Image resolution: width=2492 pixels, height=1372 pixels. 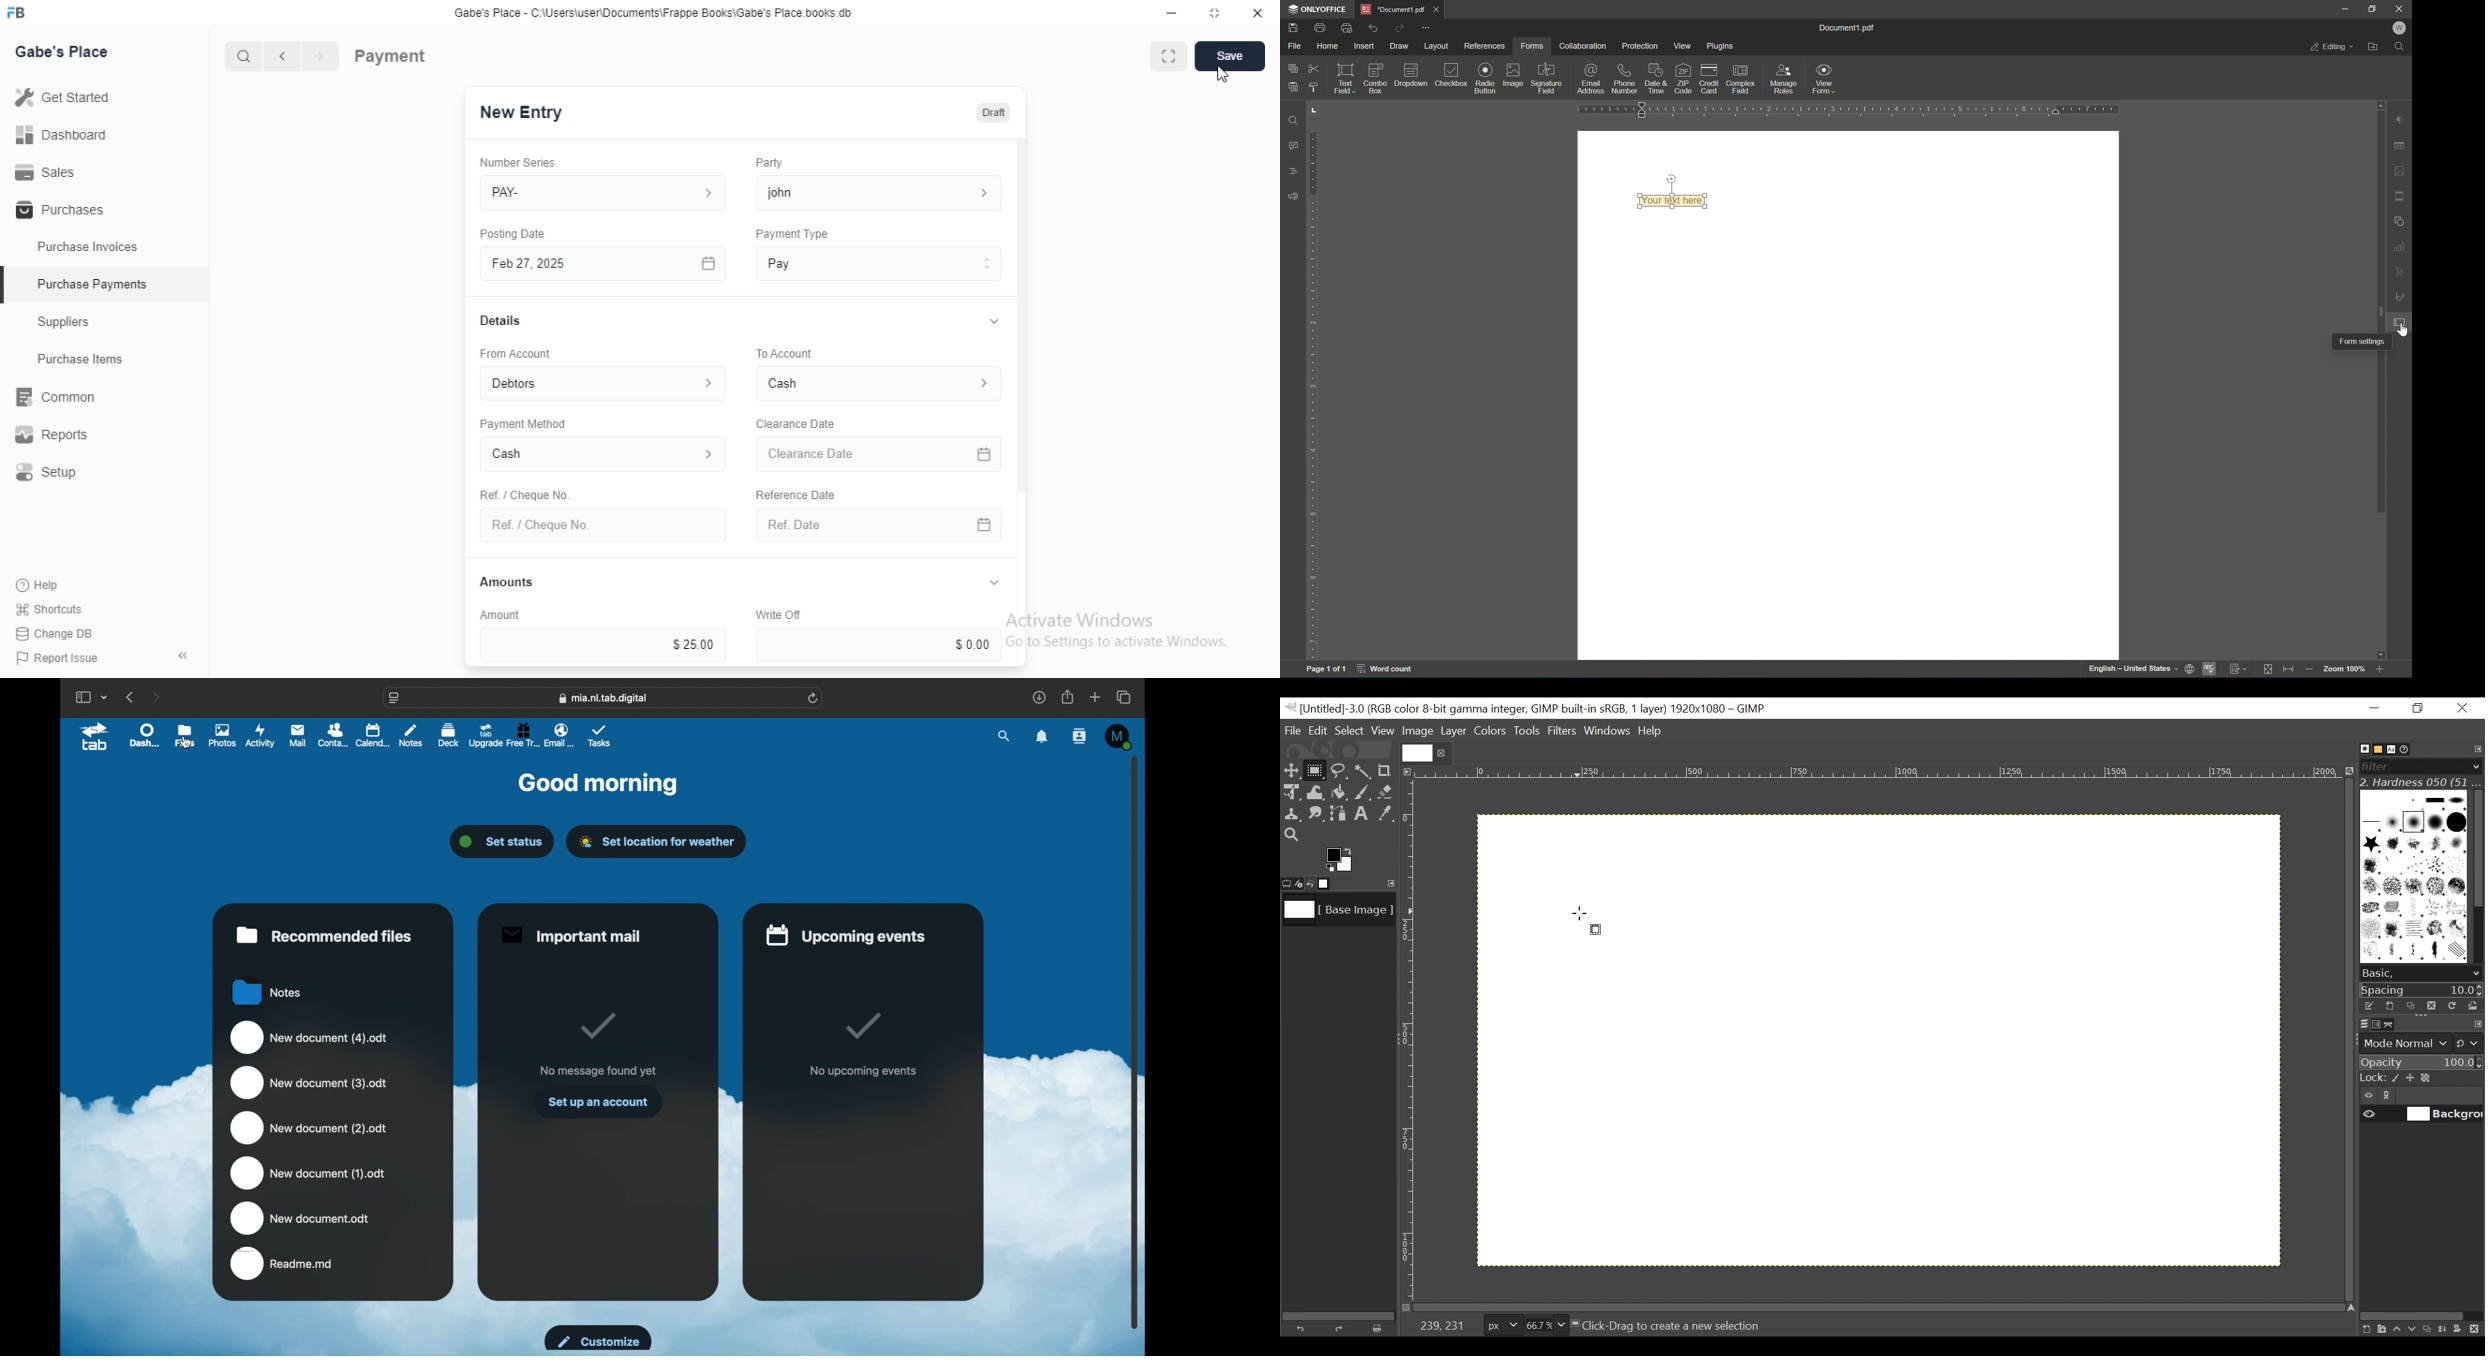 What do you see at coordinates (2403, 222) in the screenshot?
I see `shape settings` at bounding box center [2403, 222].